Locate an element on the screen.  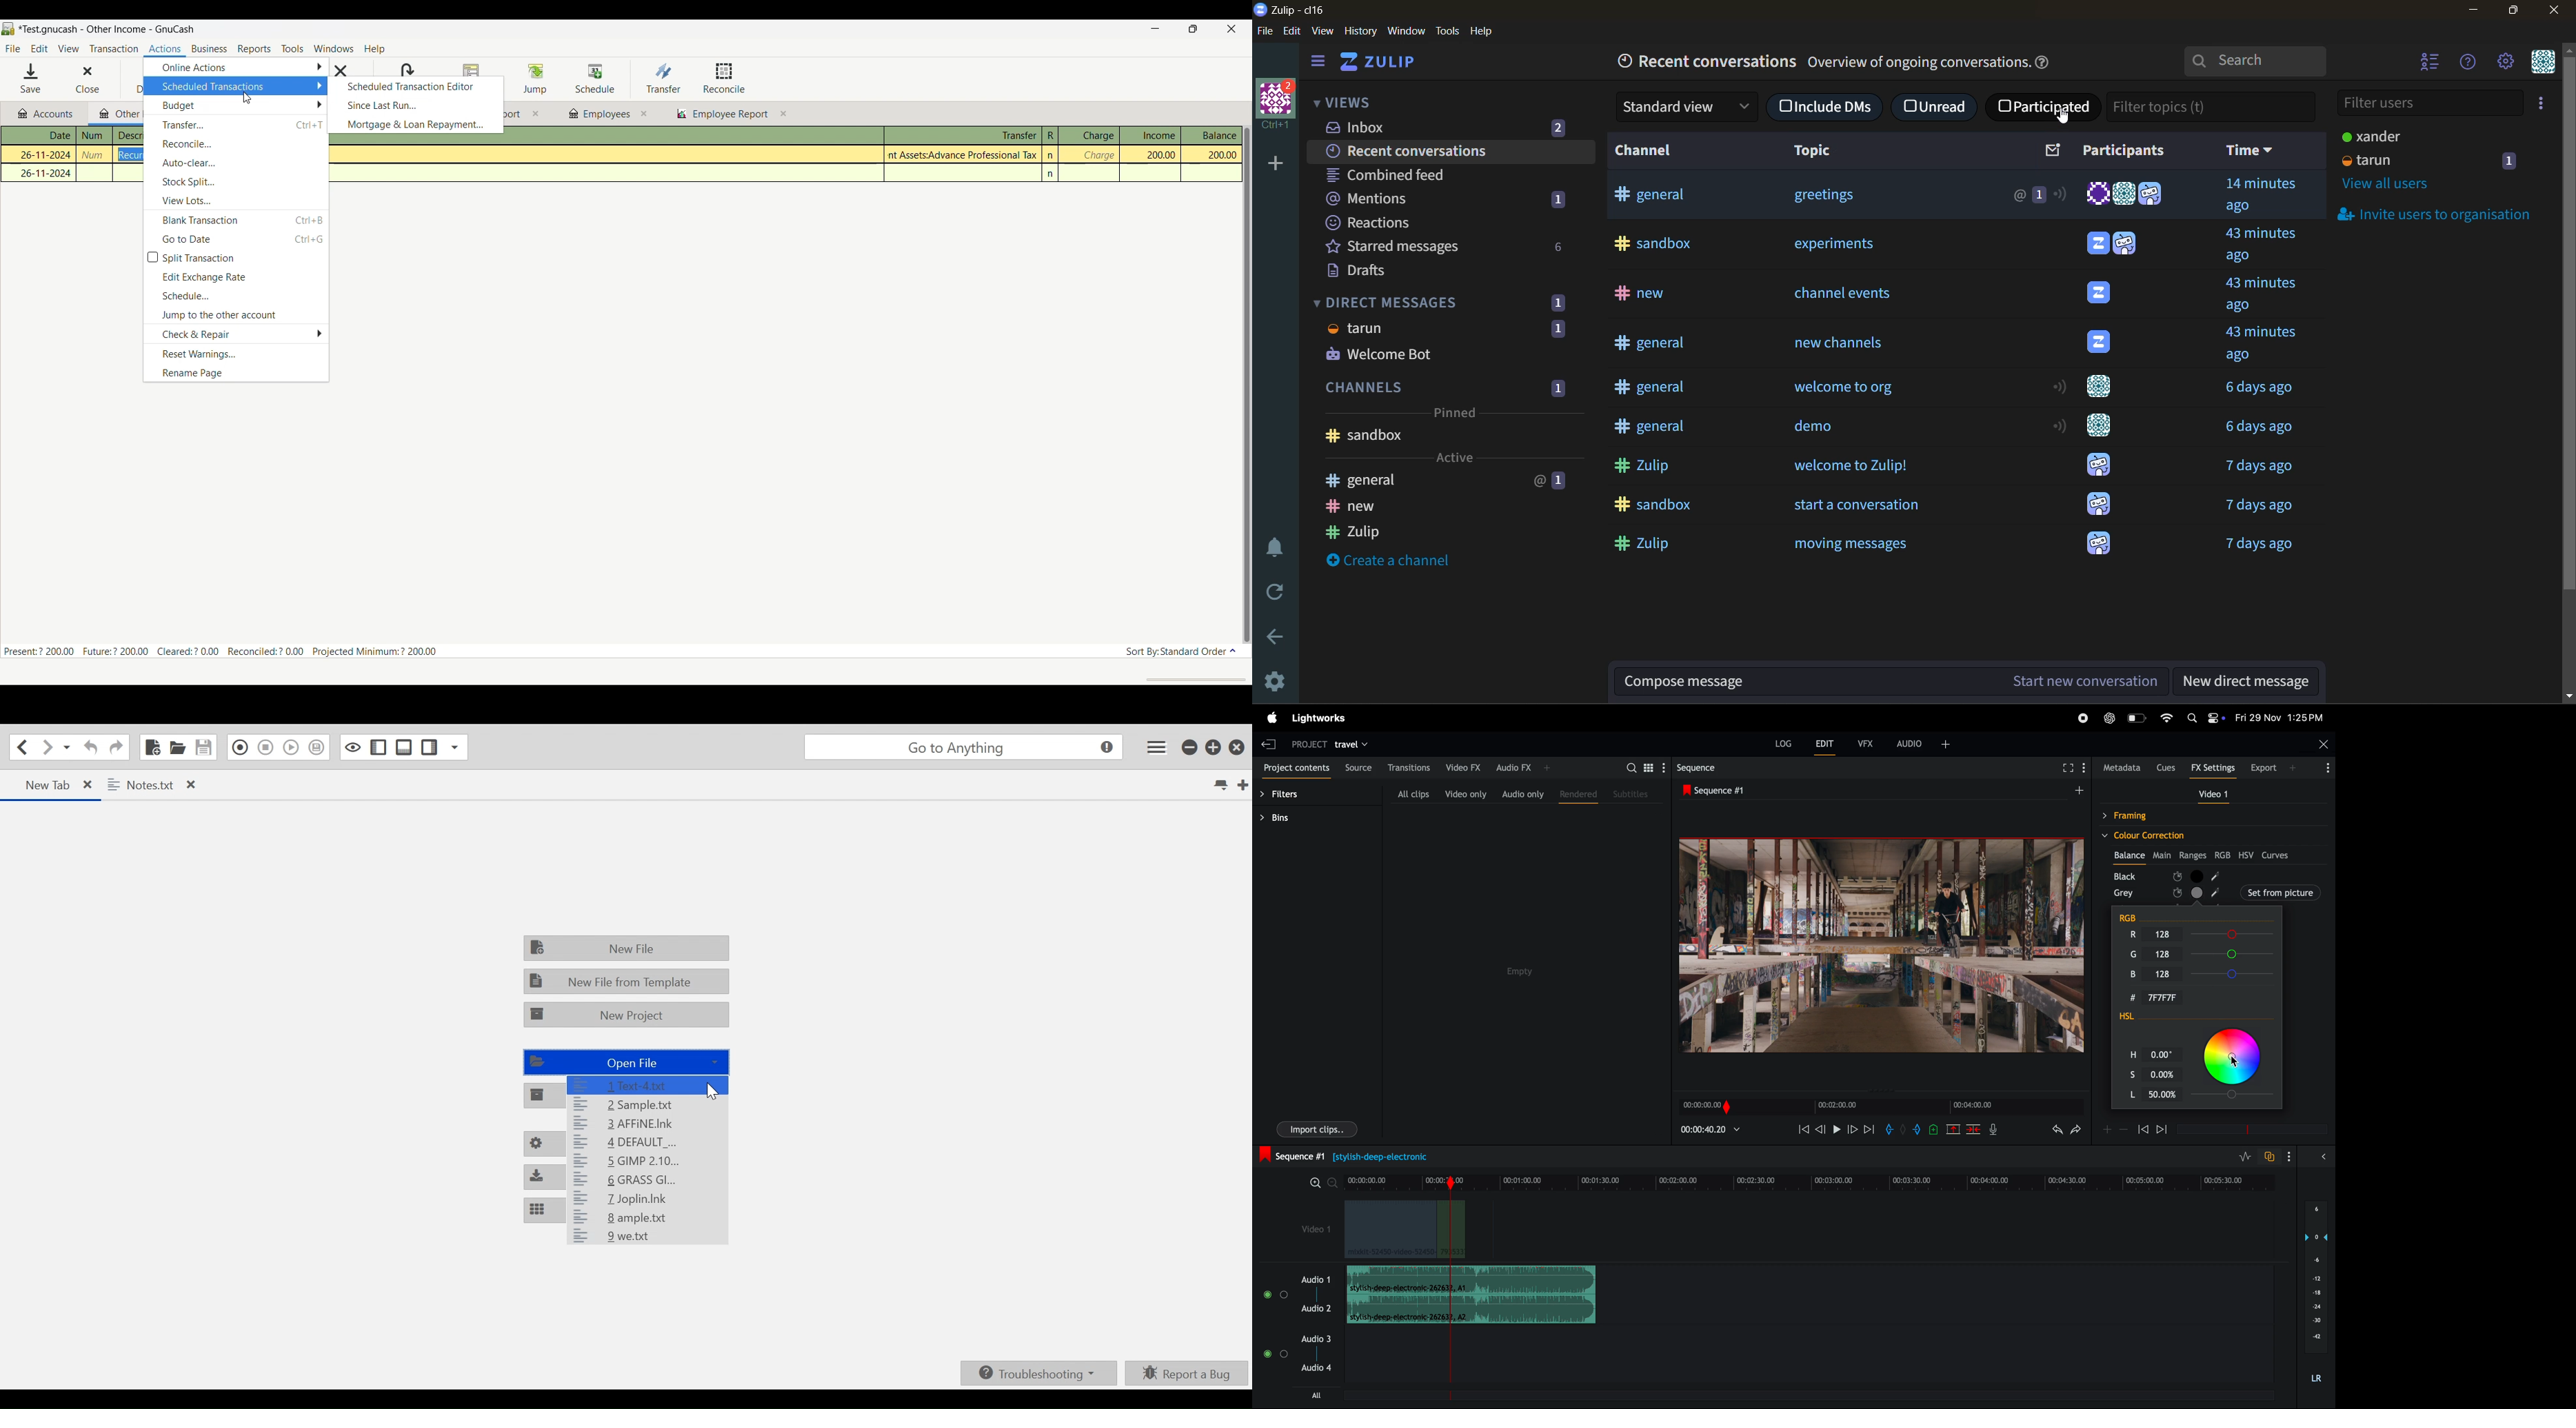
n is located at coordinates (1052, 174).